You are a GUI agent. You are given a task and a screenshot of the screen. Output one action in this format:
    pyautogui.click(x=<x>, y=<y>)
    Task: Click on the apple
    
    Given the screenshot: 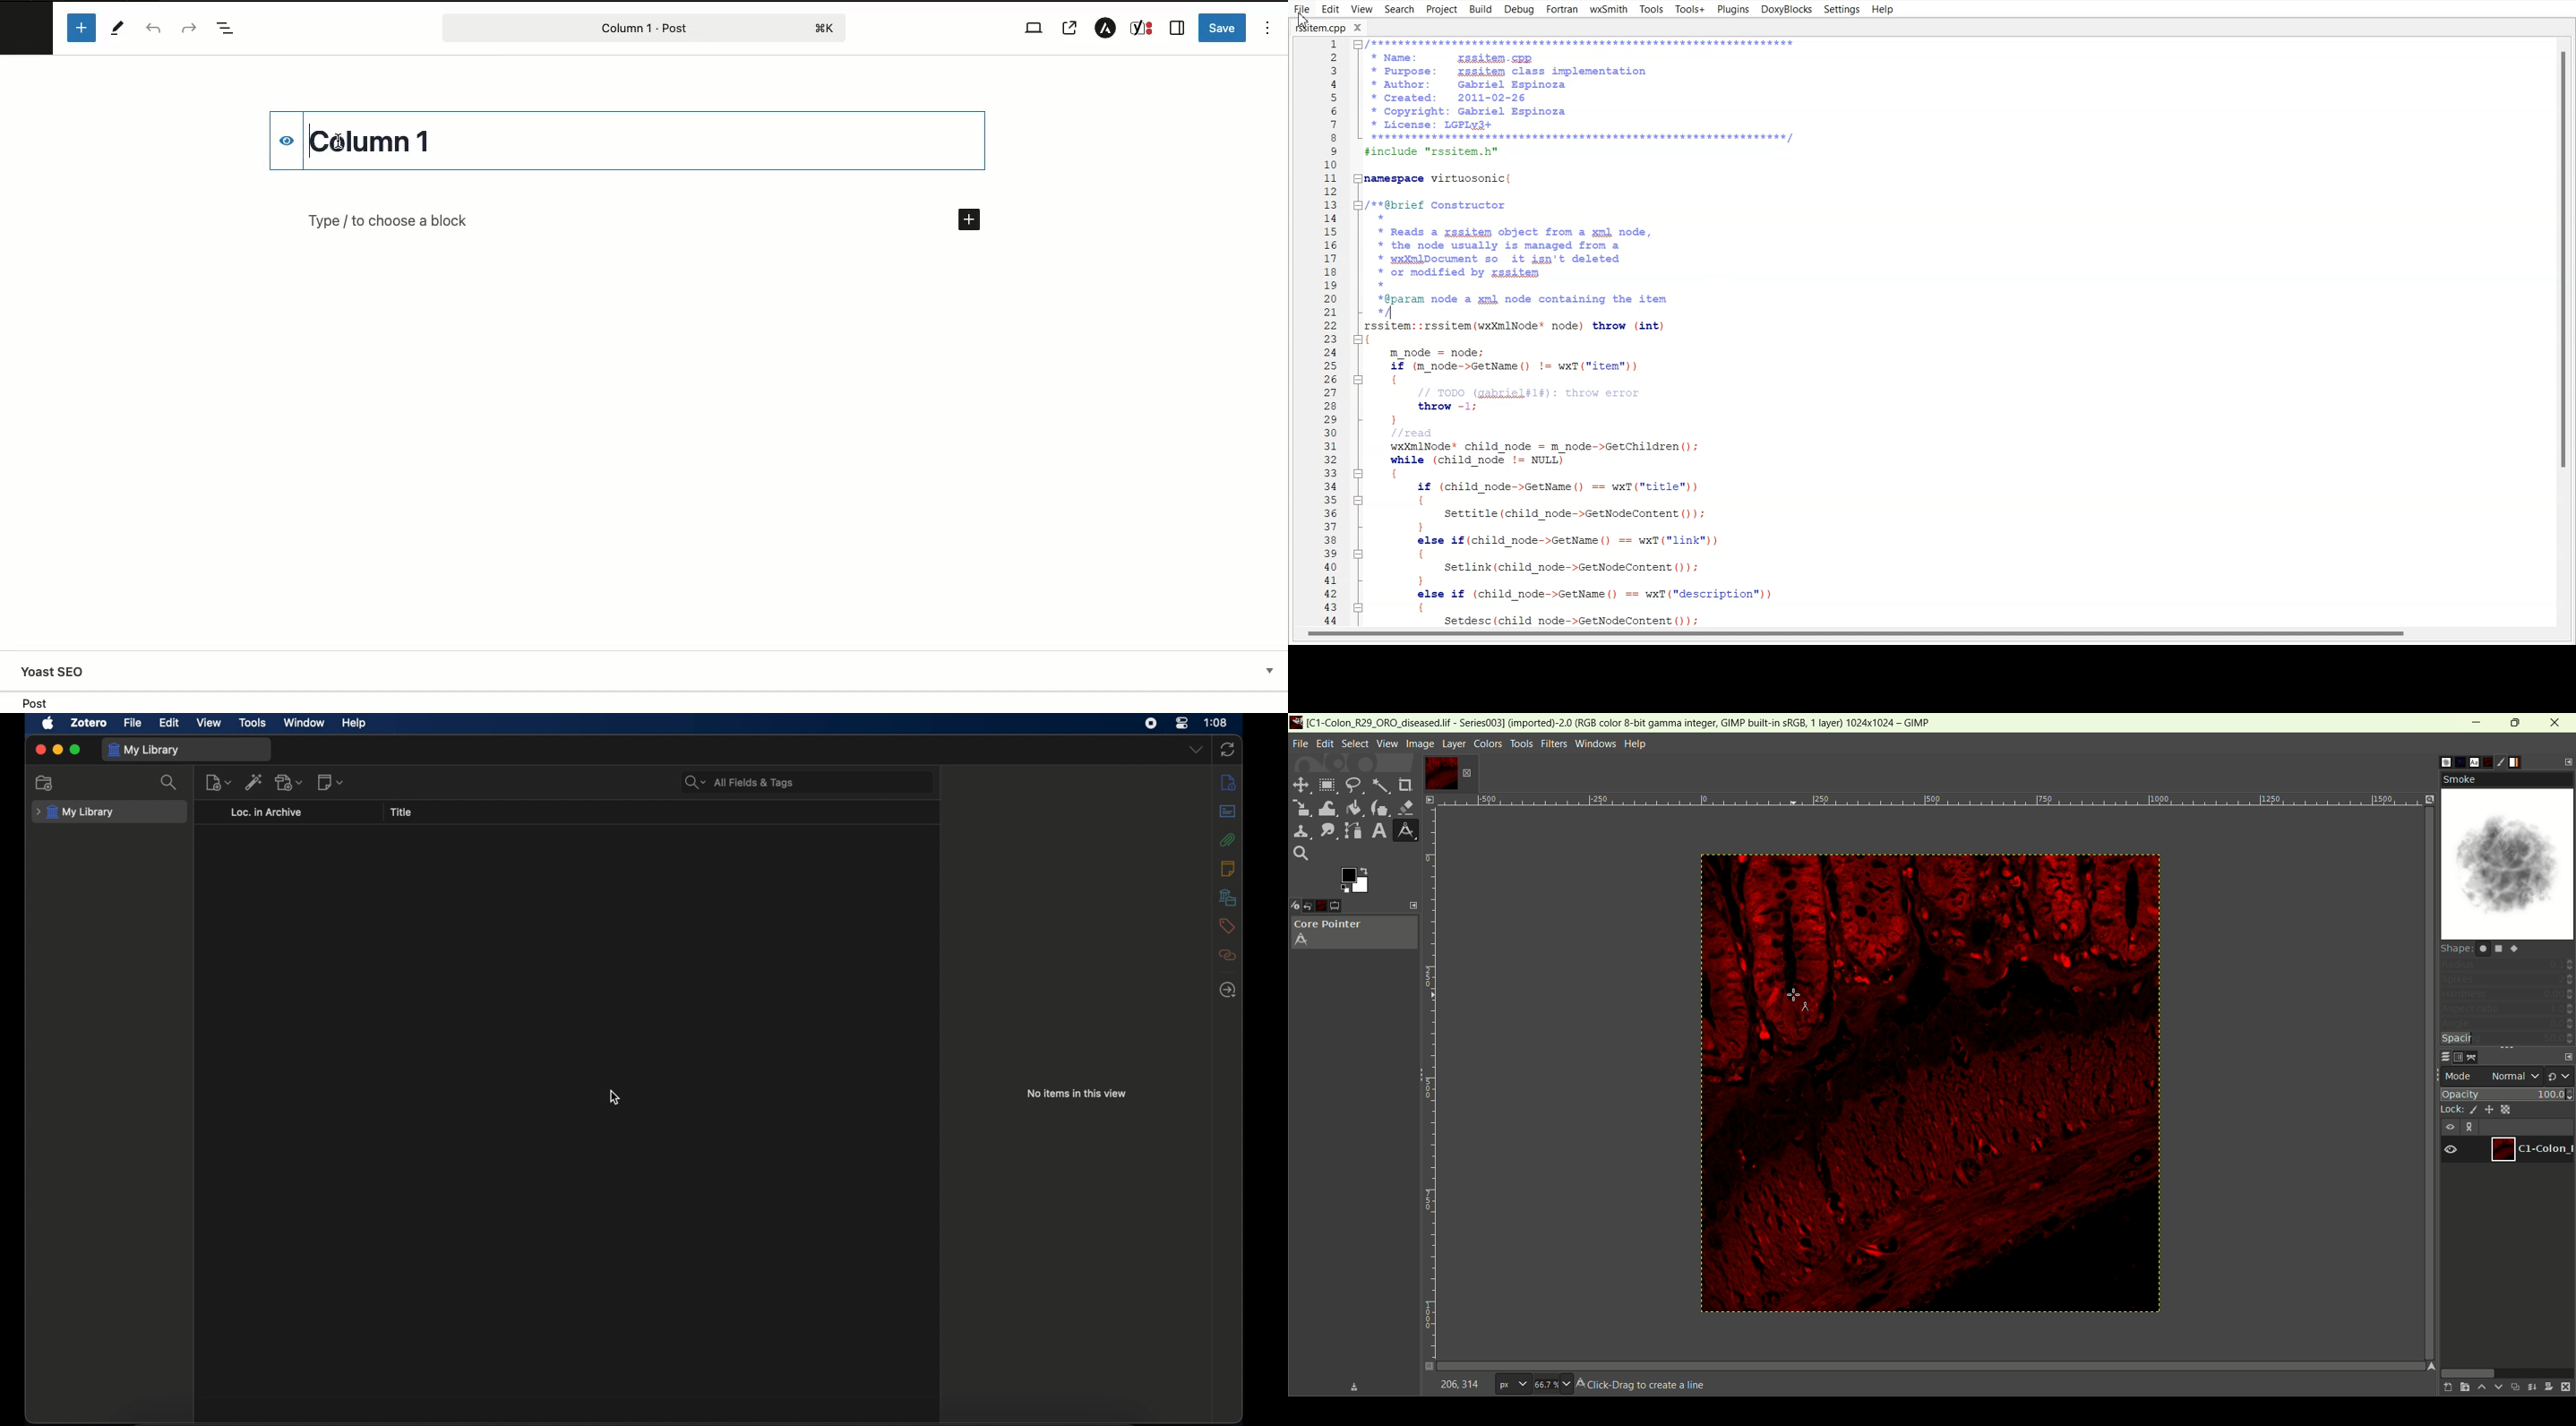 What is the action you would take?
    pyautogui.click(x=49, y=724)
    